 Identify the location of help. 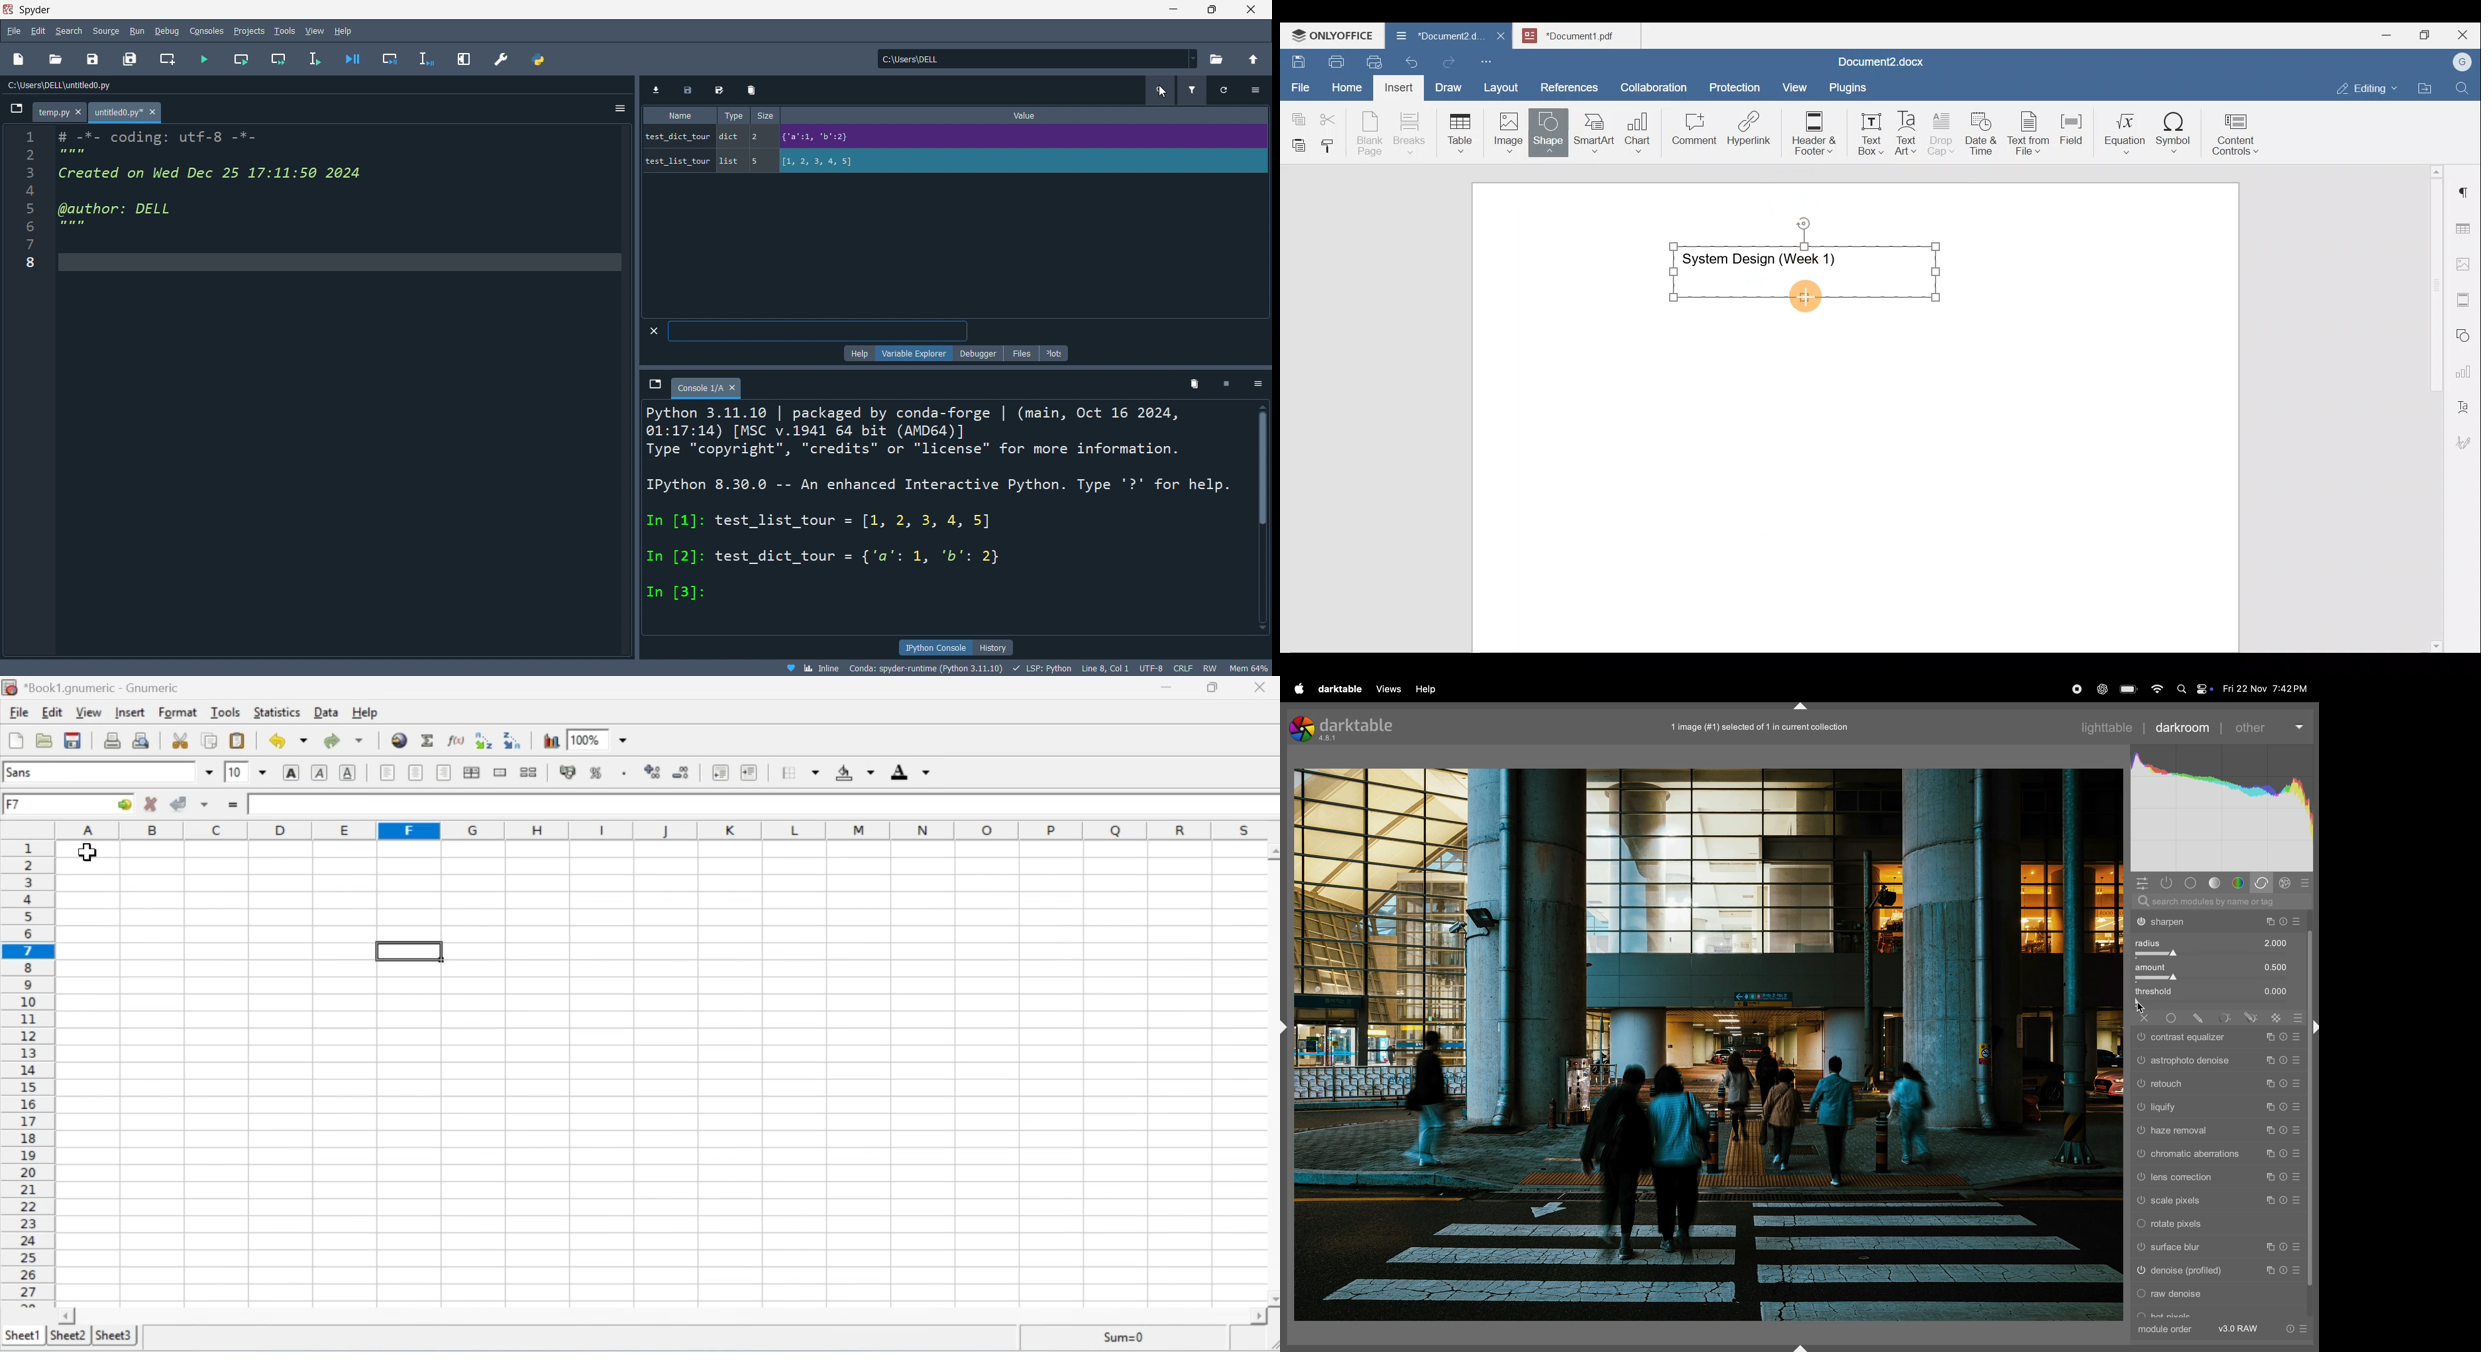
(347, 31).